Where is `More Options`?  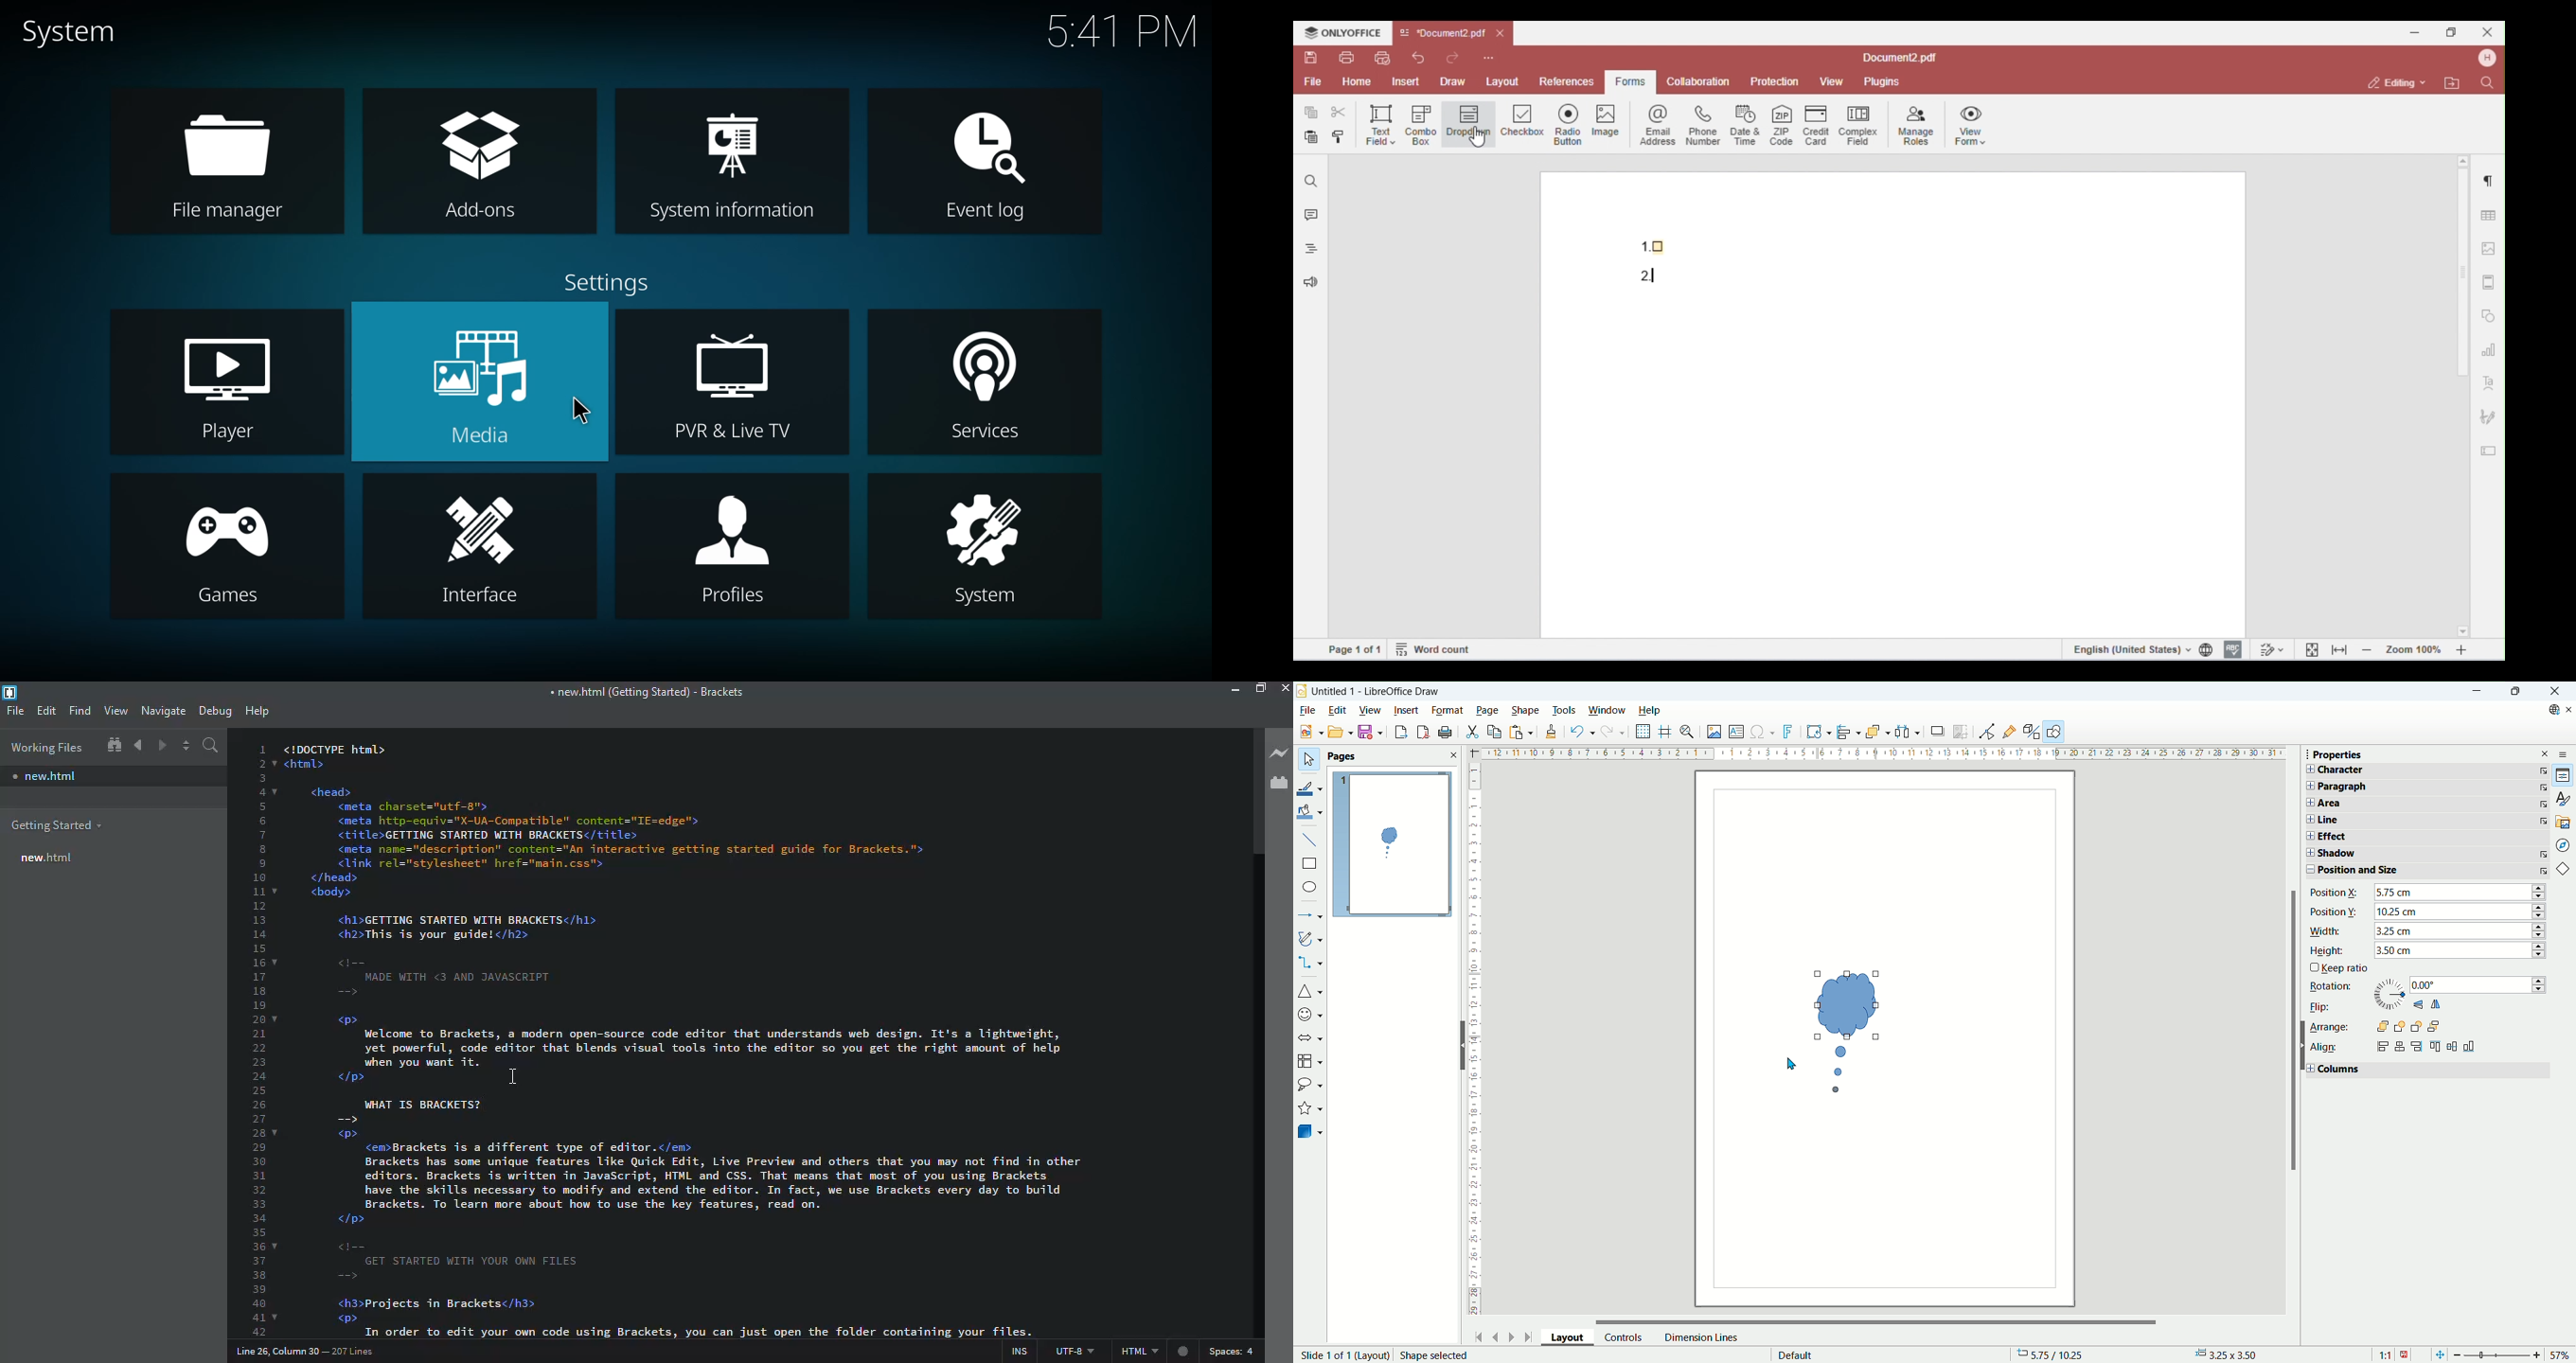 More Options is located at coordinates (2543, 820).